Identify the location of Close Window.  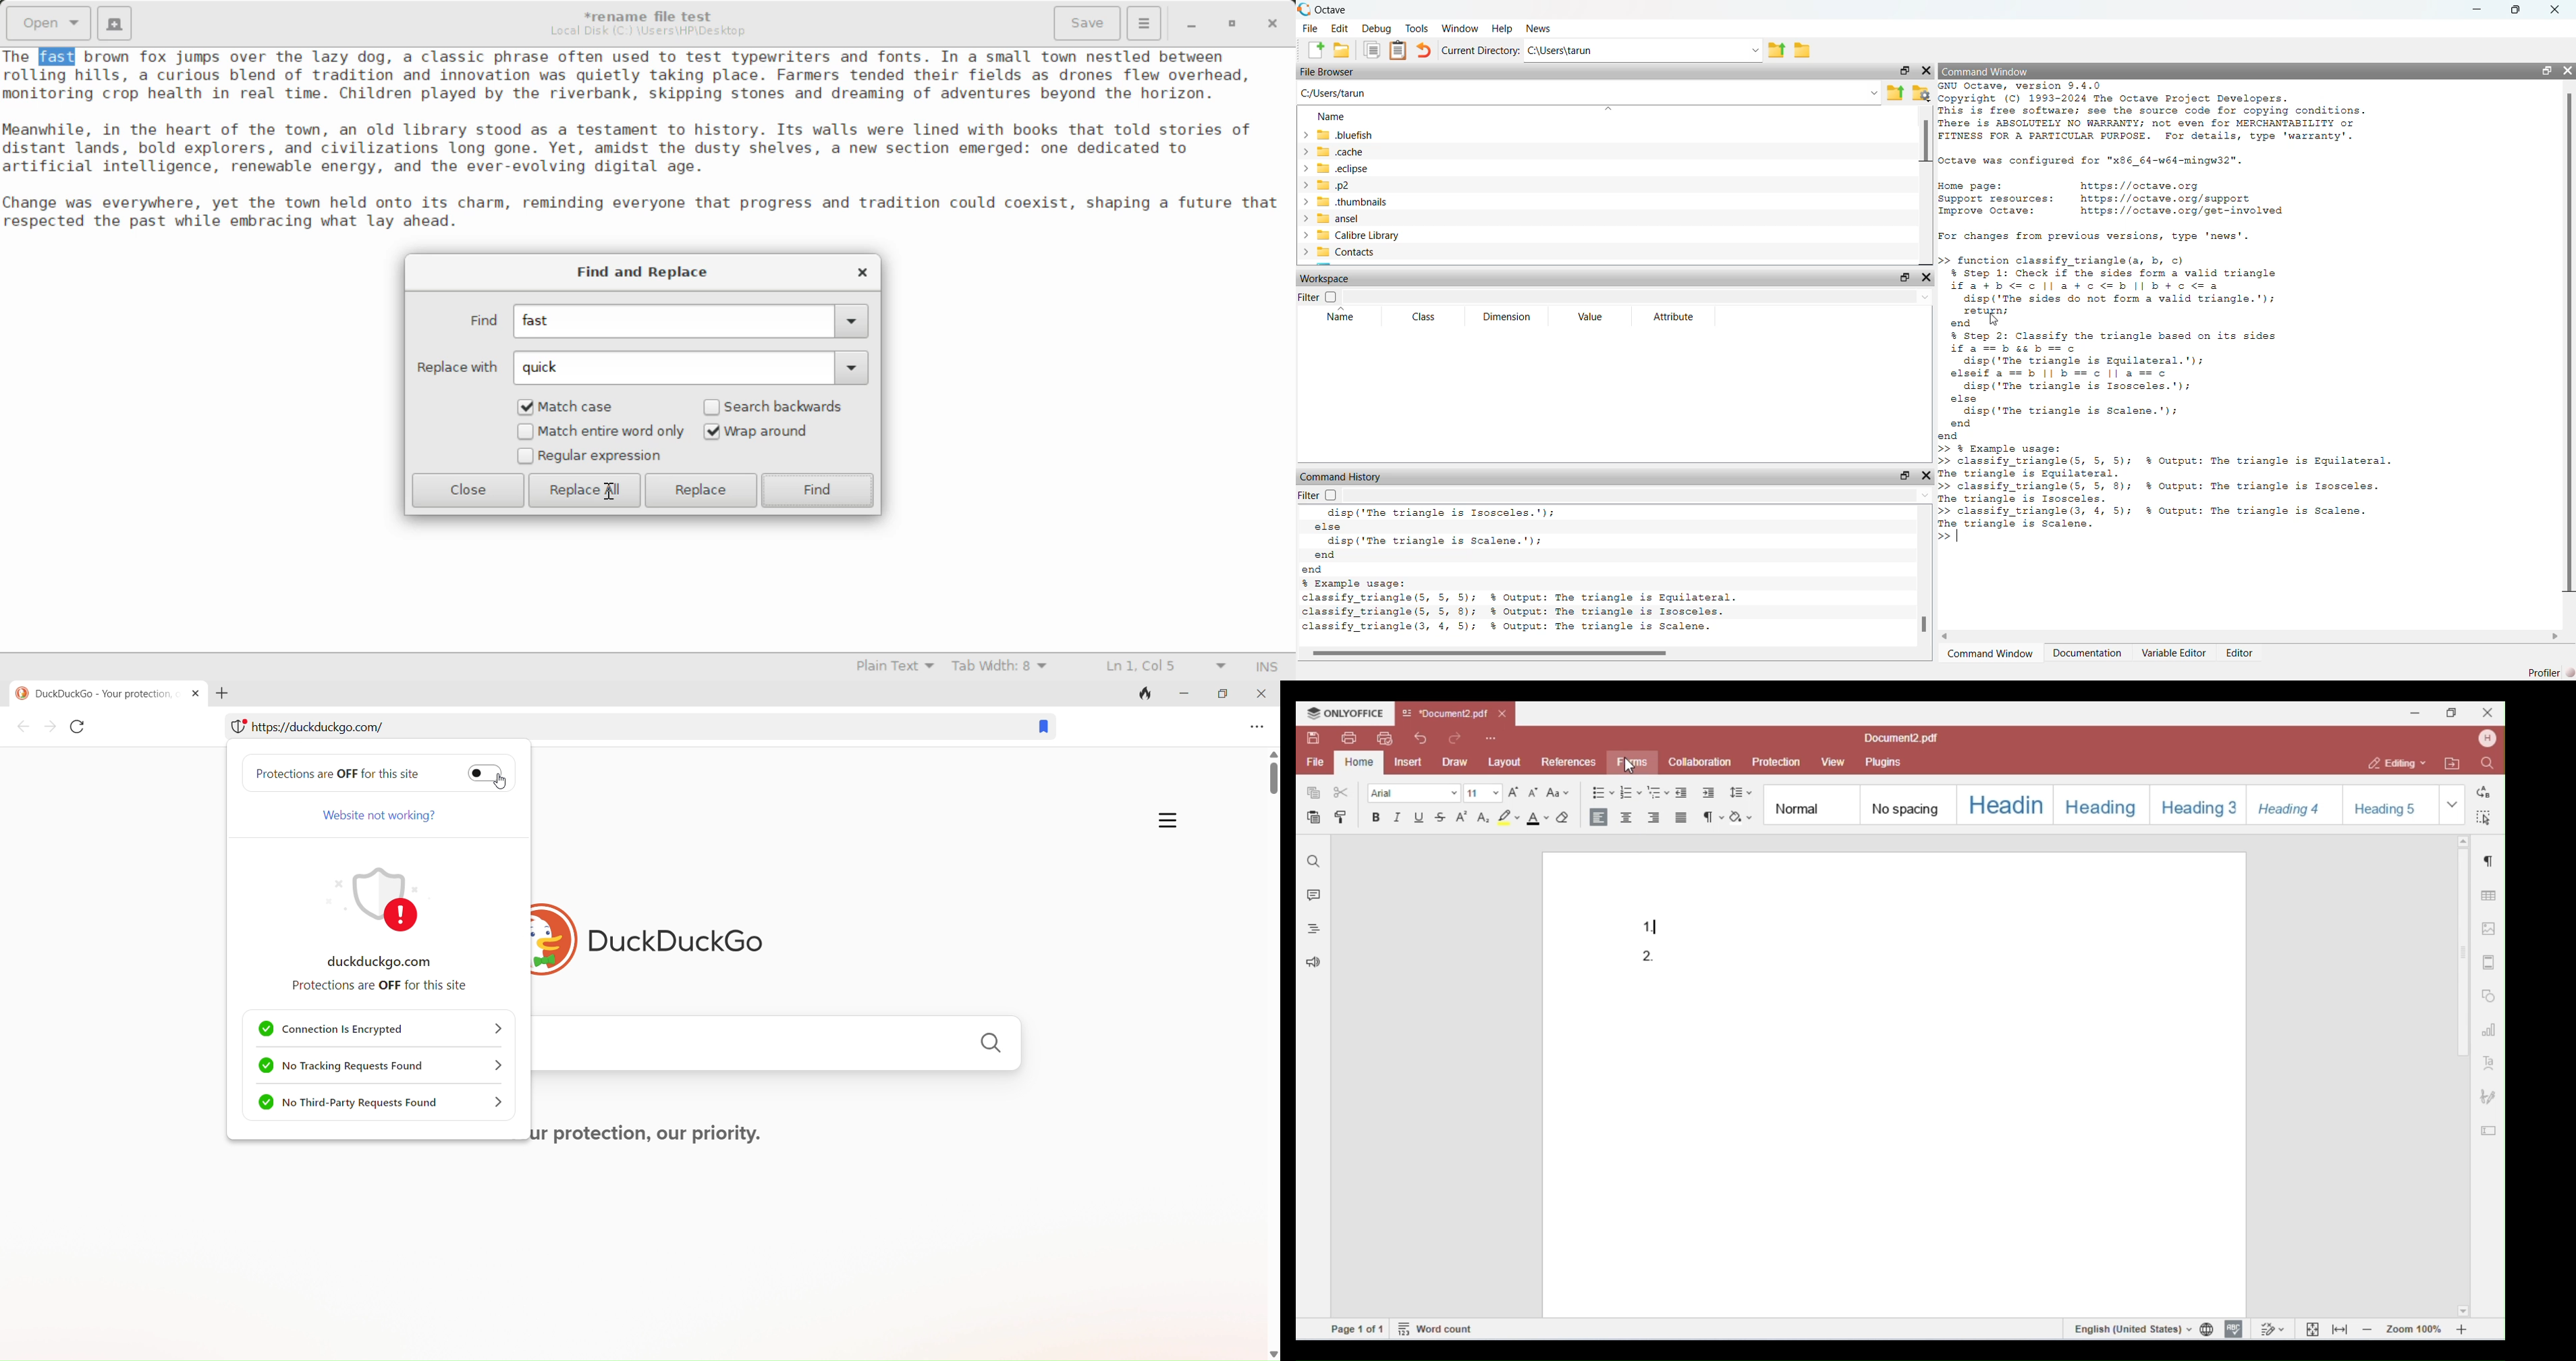
(860, 271).